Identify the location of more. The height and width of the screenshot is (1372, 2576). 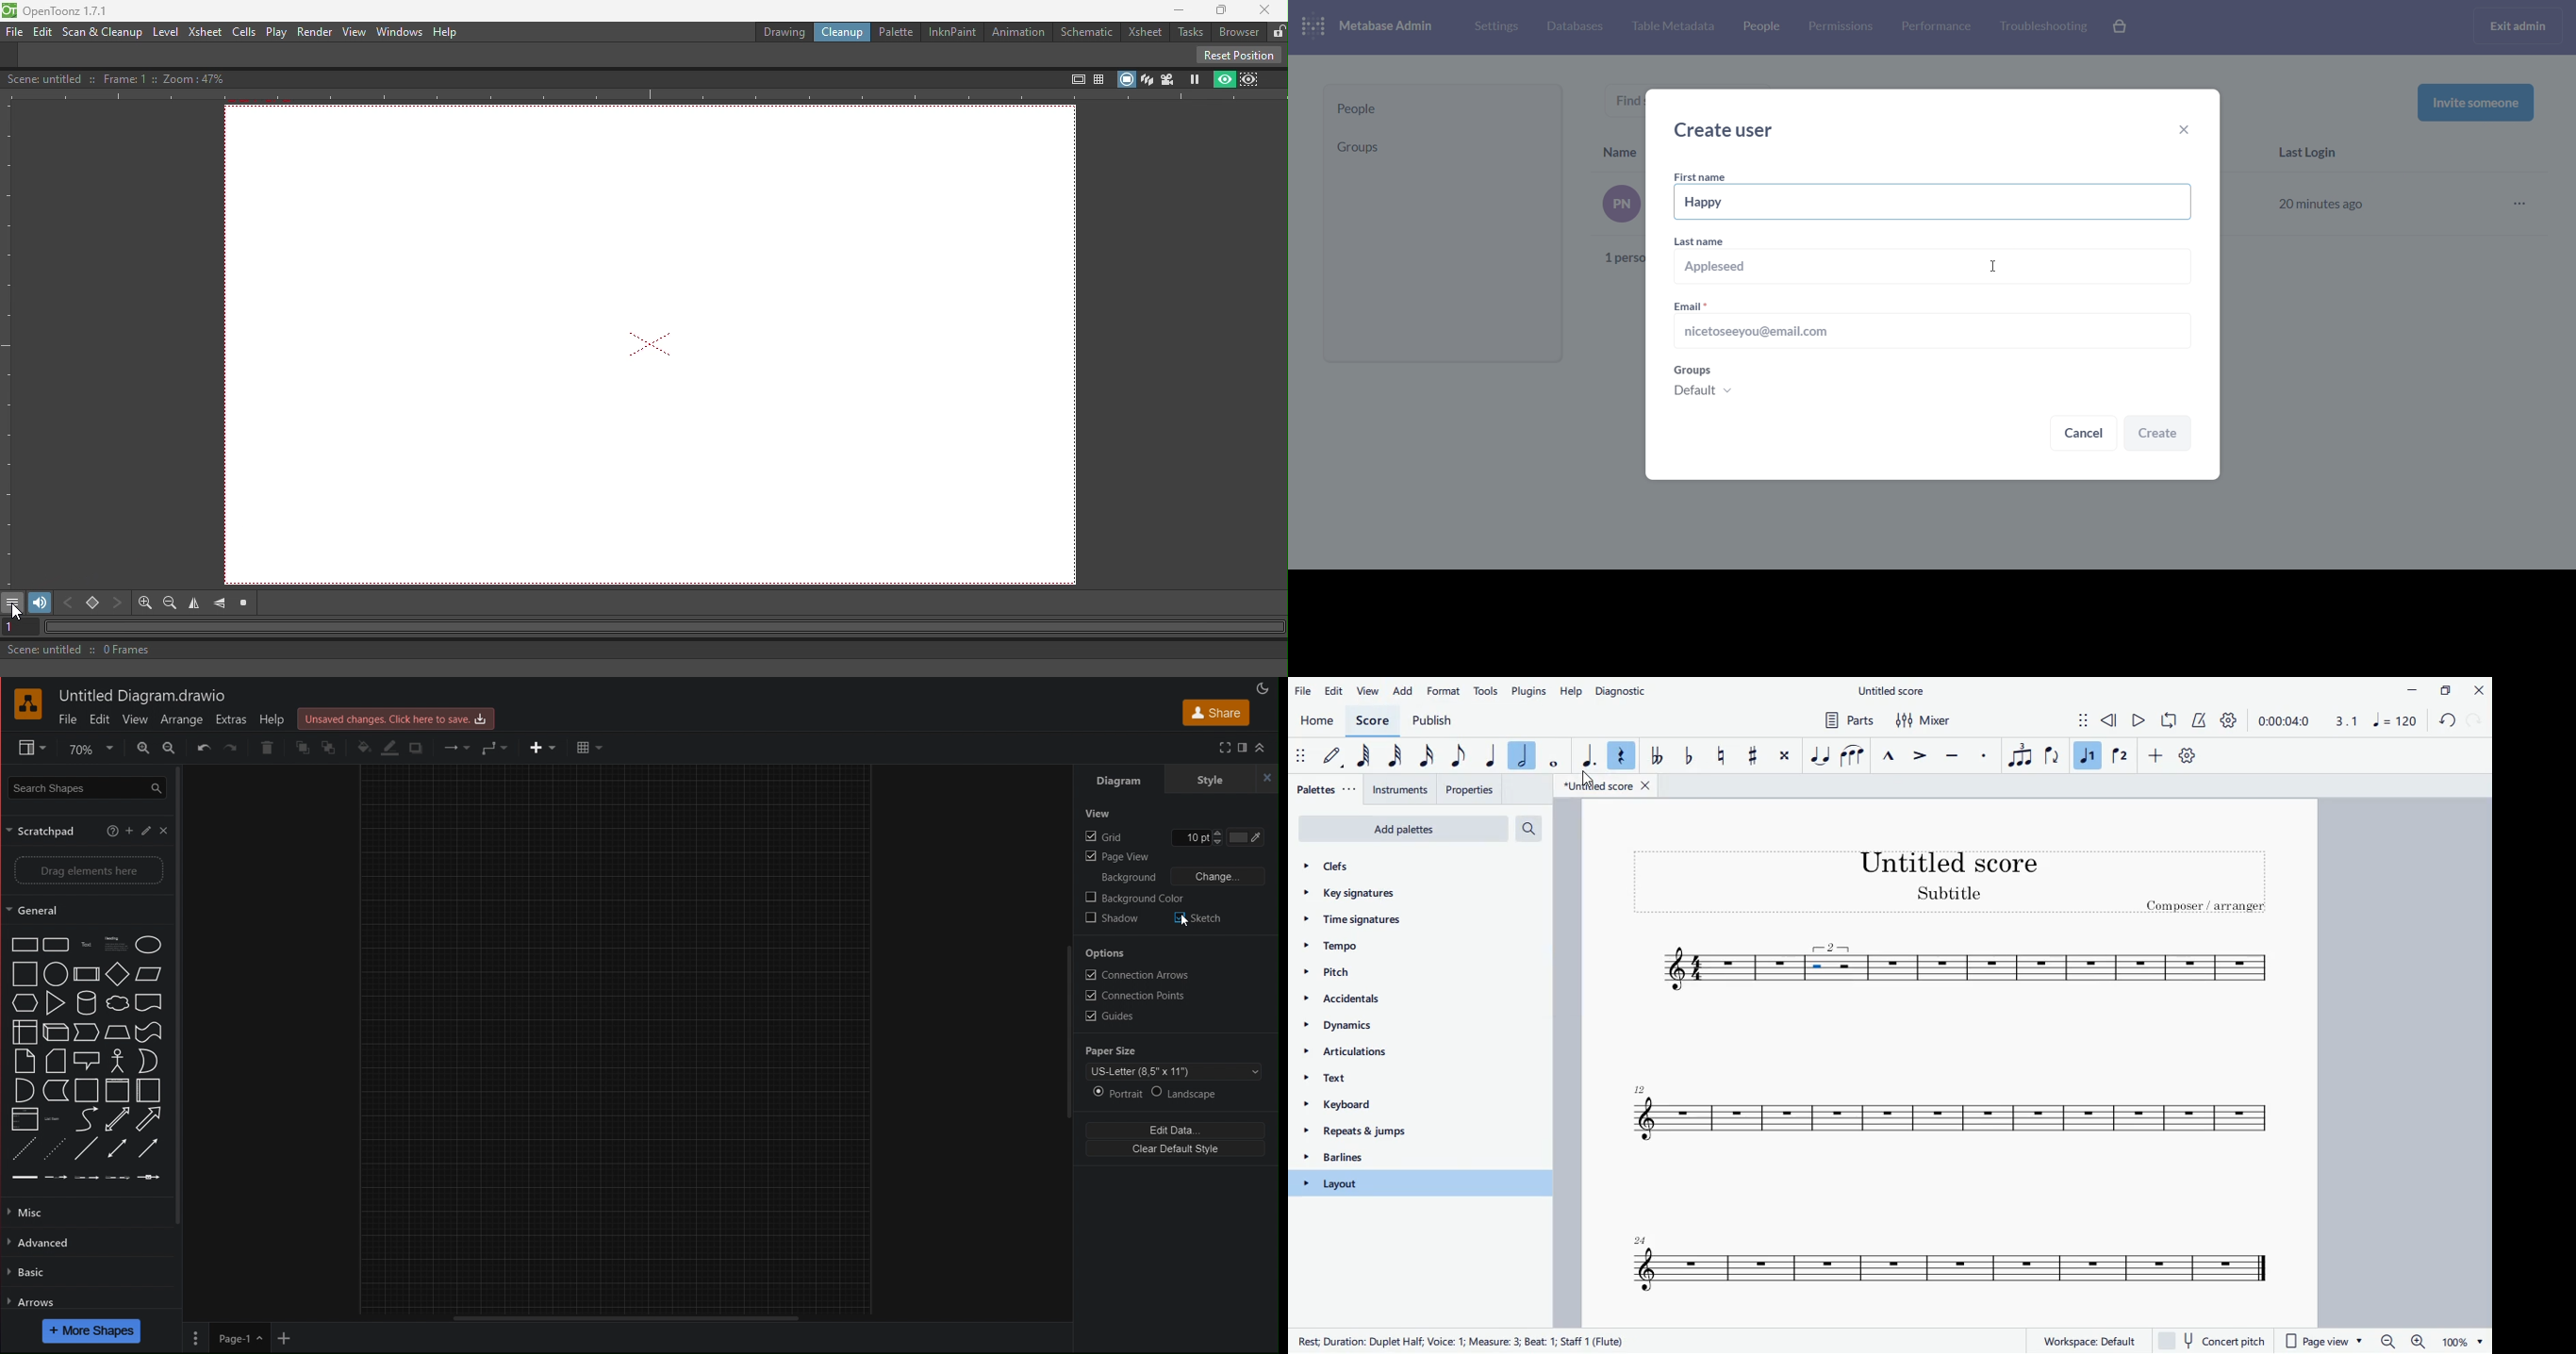
(2524, 205).